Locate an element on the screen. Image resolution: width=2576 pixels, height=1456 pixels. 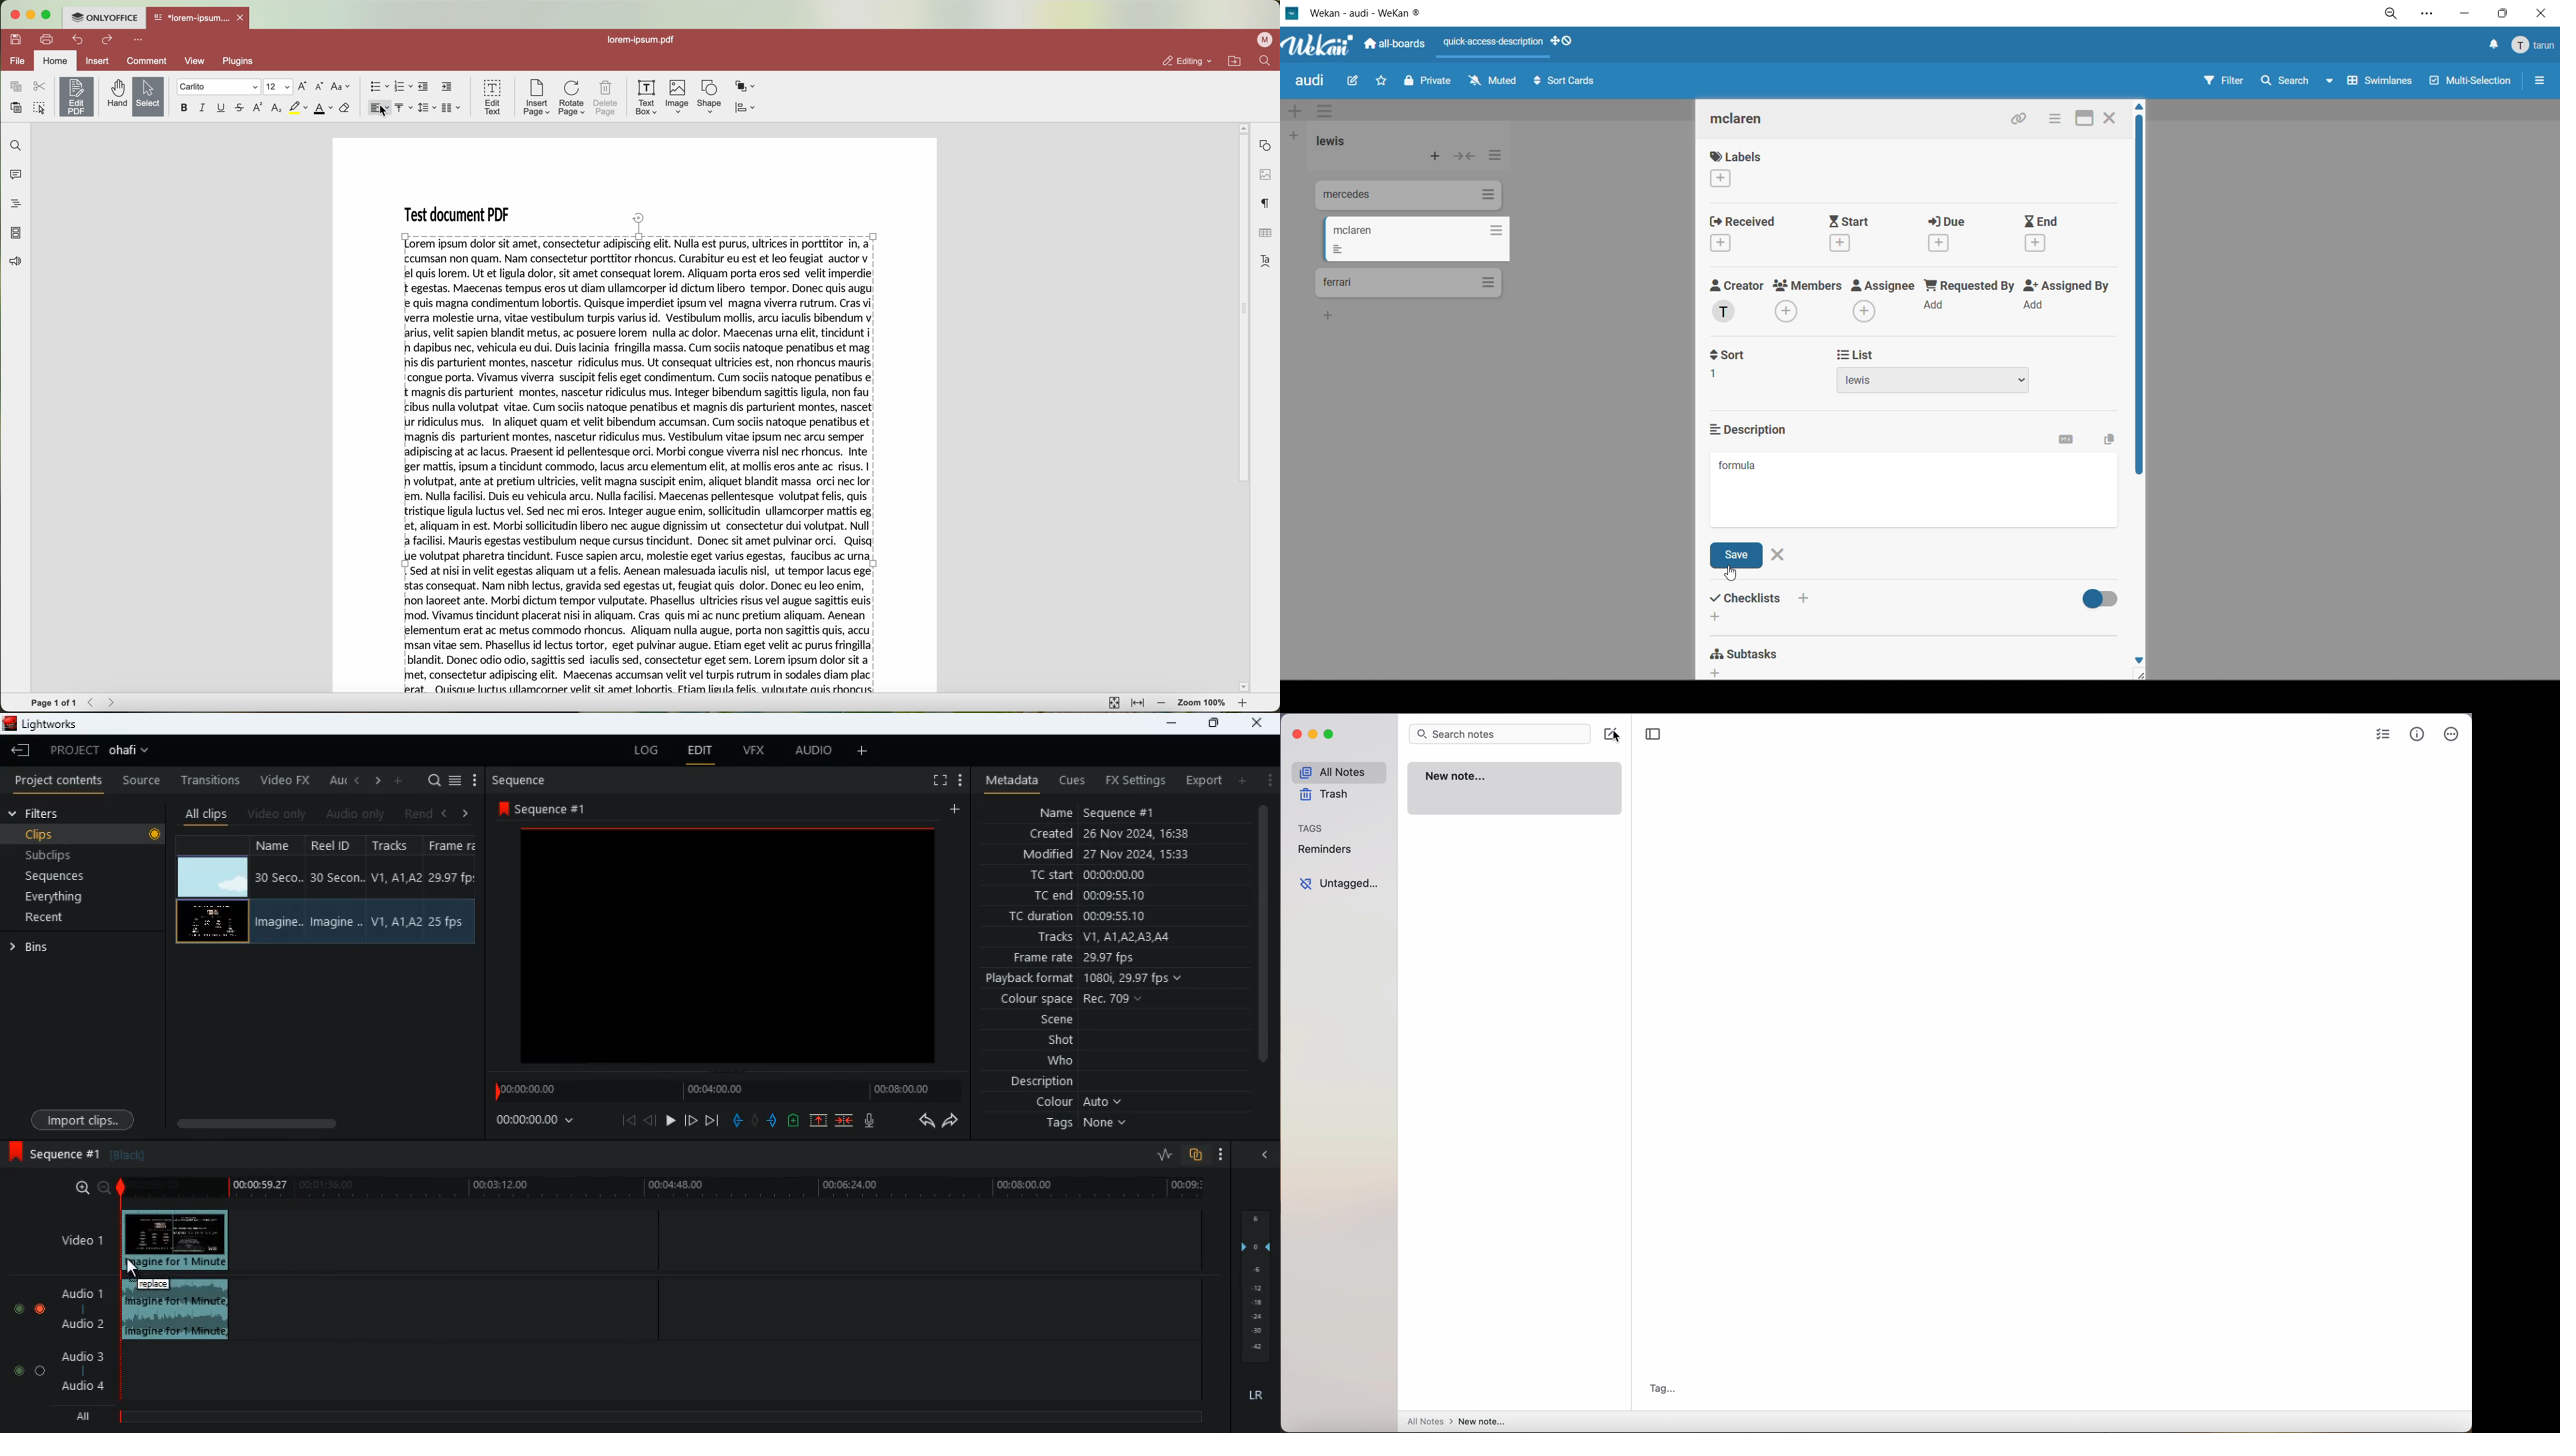
shape is located at coordinates (708, 96).